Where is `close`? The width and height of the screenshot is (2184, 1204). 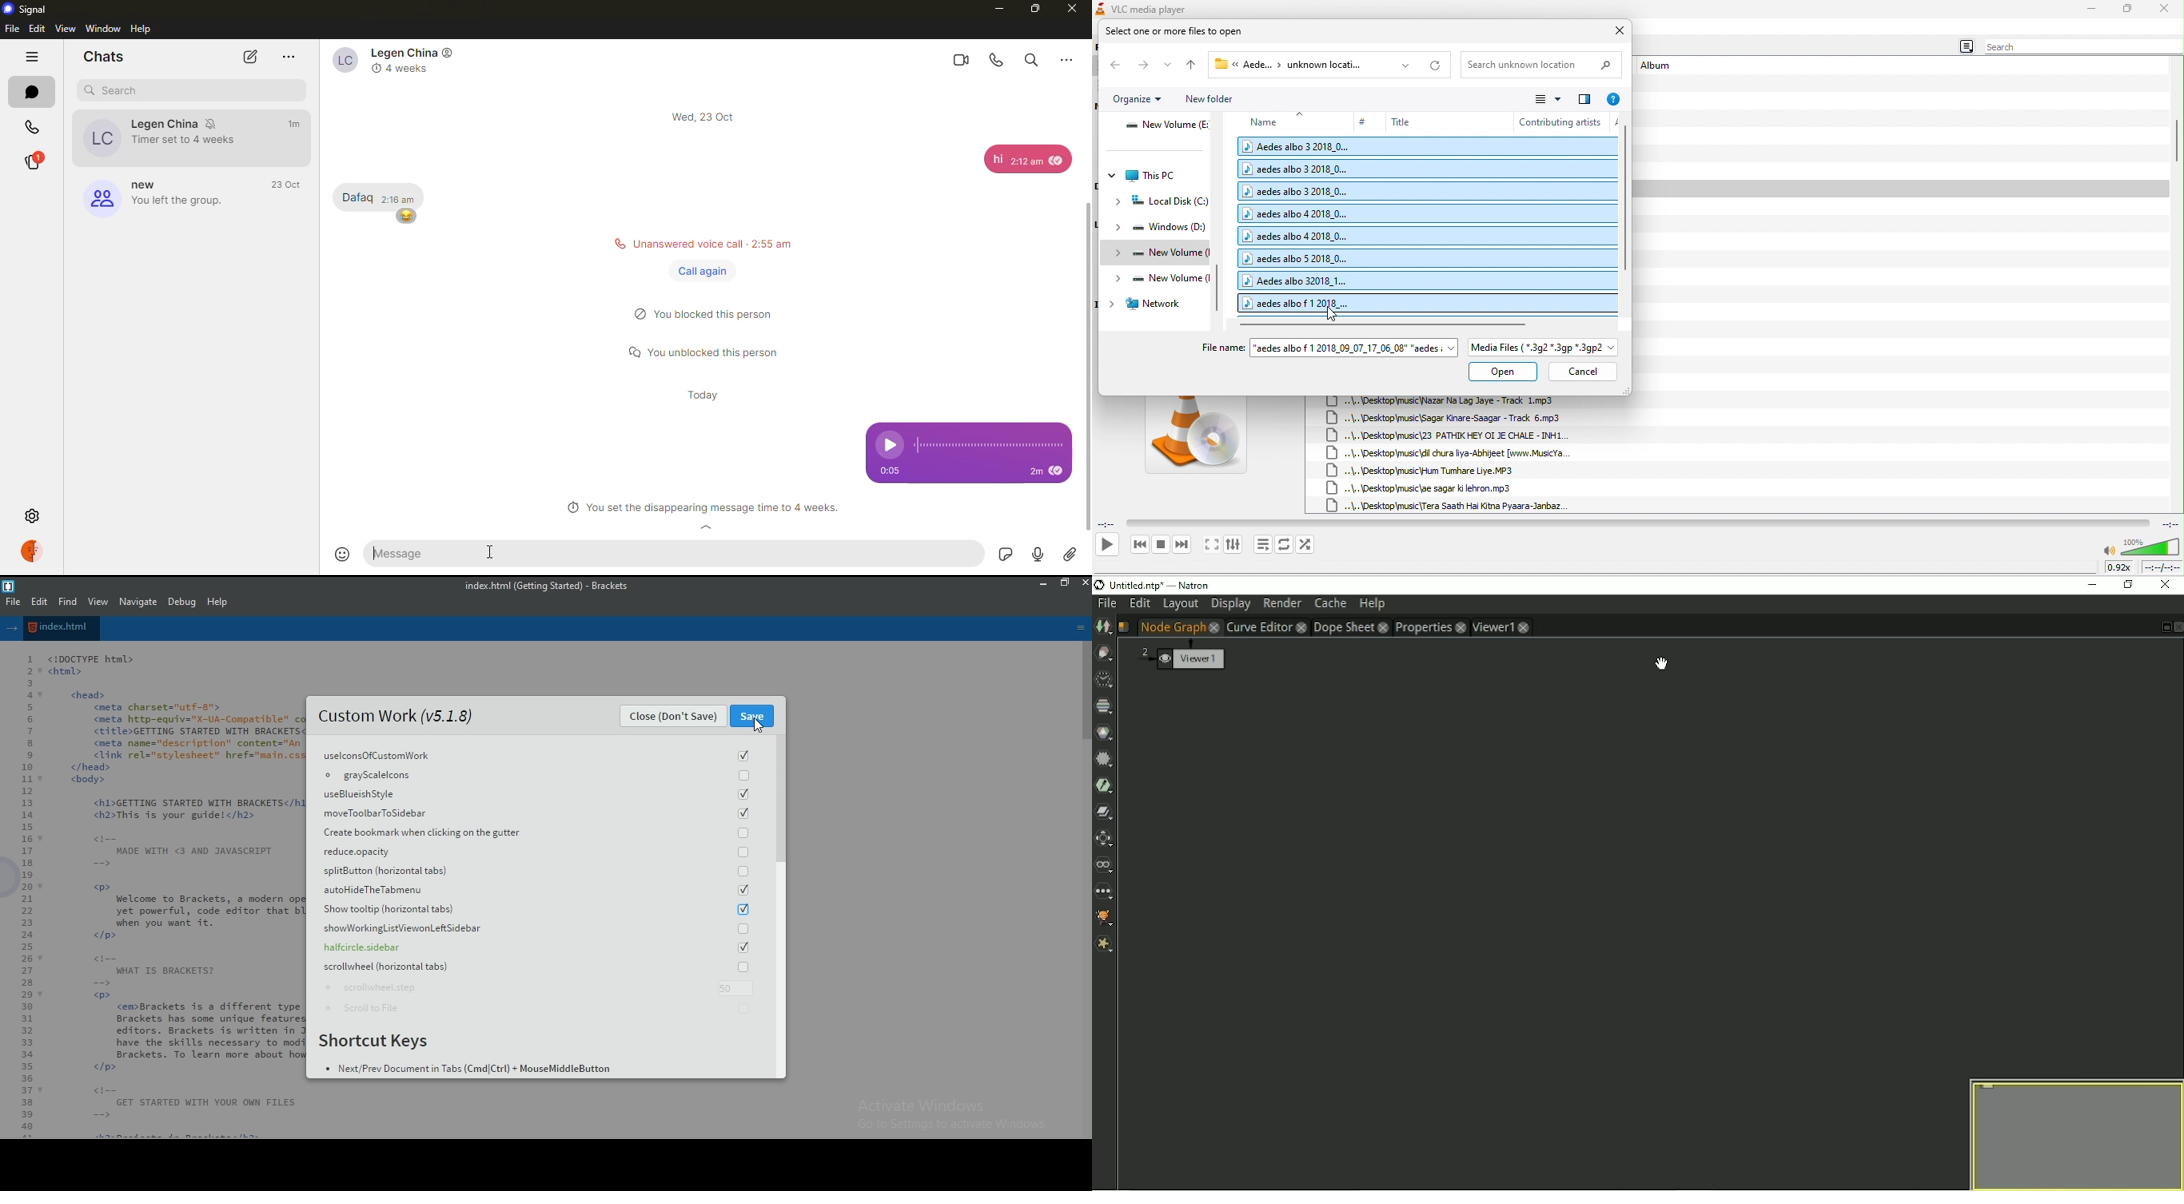 close is located at coordinates (1615, 32).